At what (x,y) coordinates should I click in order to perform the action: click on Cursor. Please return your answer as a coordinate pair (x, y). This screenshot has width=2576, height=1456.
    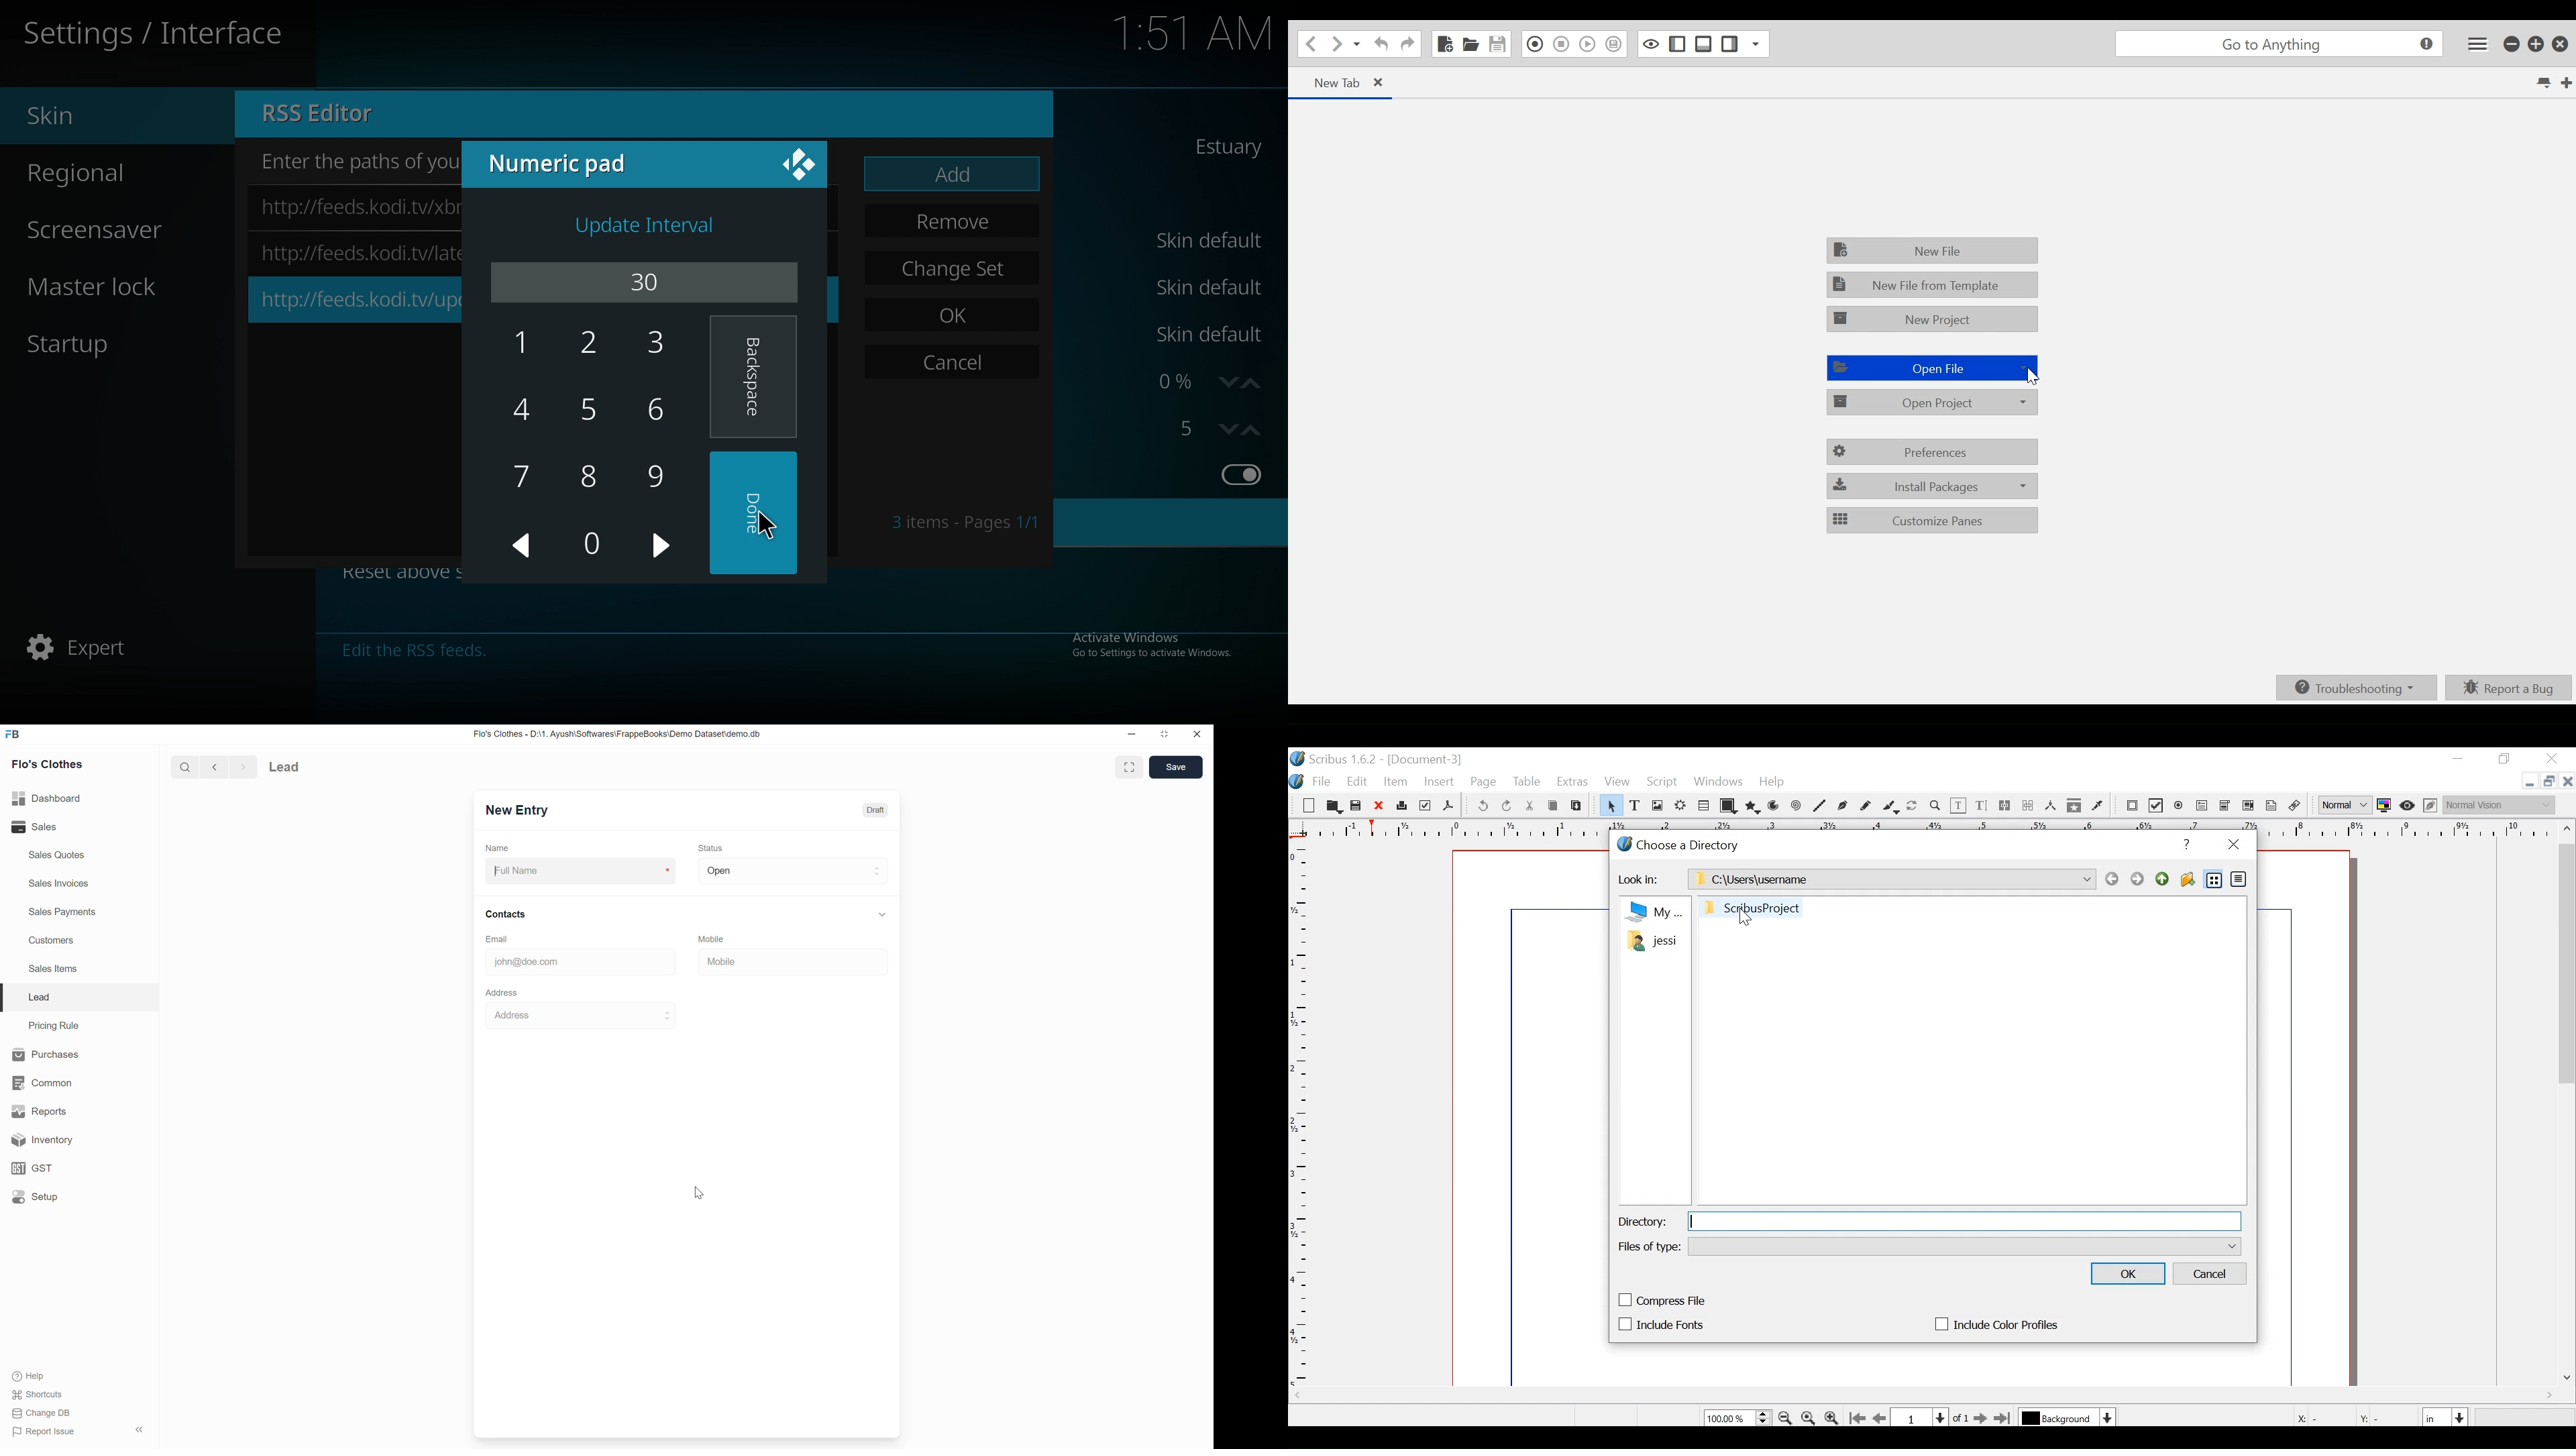
    Looking at the image, I should click on (699, 1194).